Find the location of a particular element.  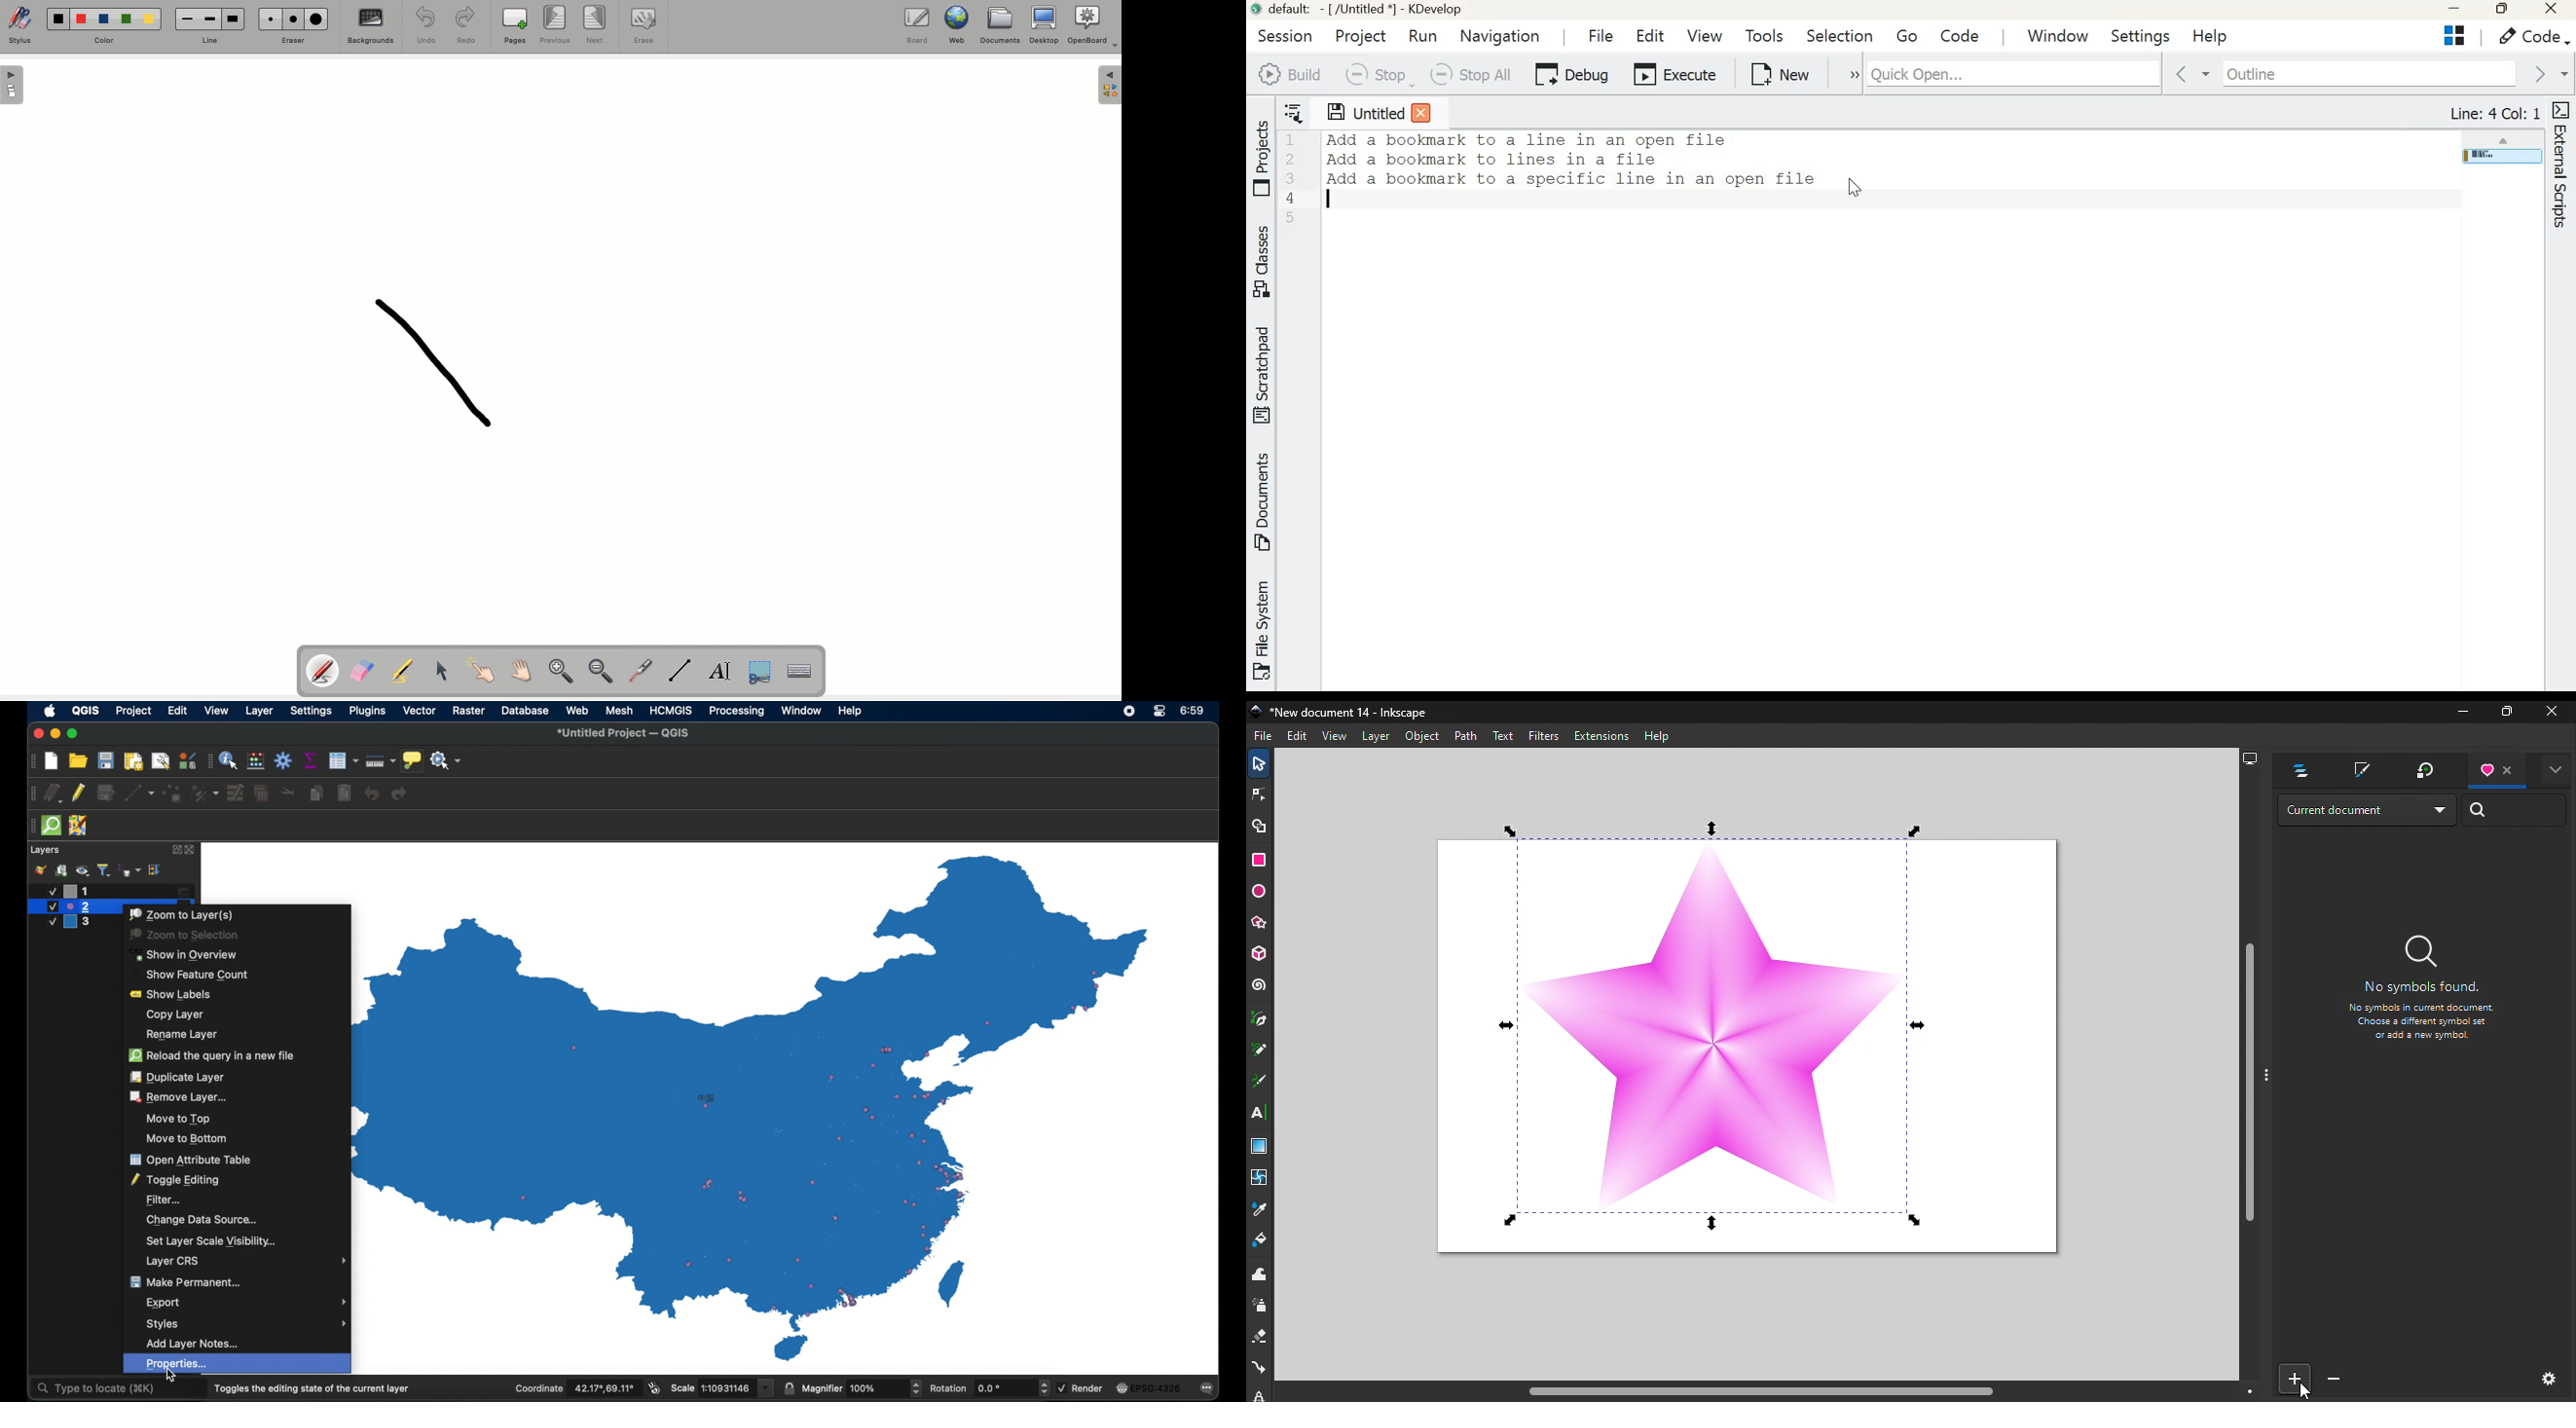

new is located at coordinates (51, 762).